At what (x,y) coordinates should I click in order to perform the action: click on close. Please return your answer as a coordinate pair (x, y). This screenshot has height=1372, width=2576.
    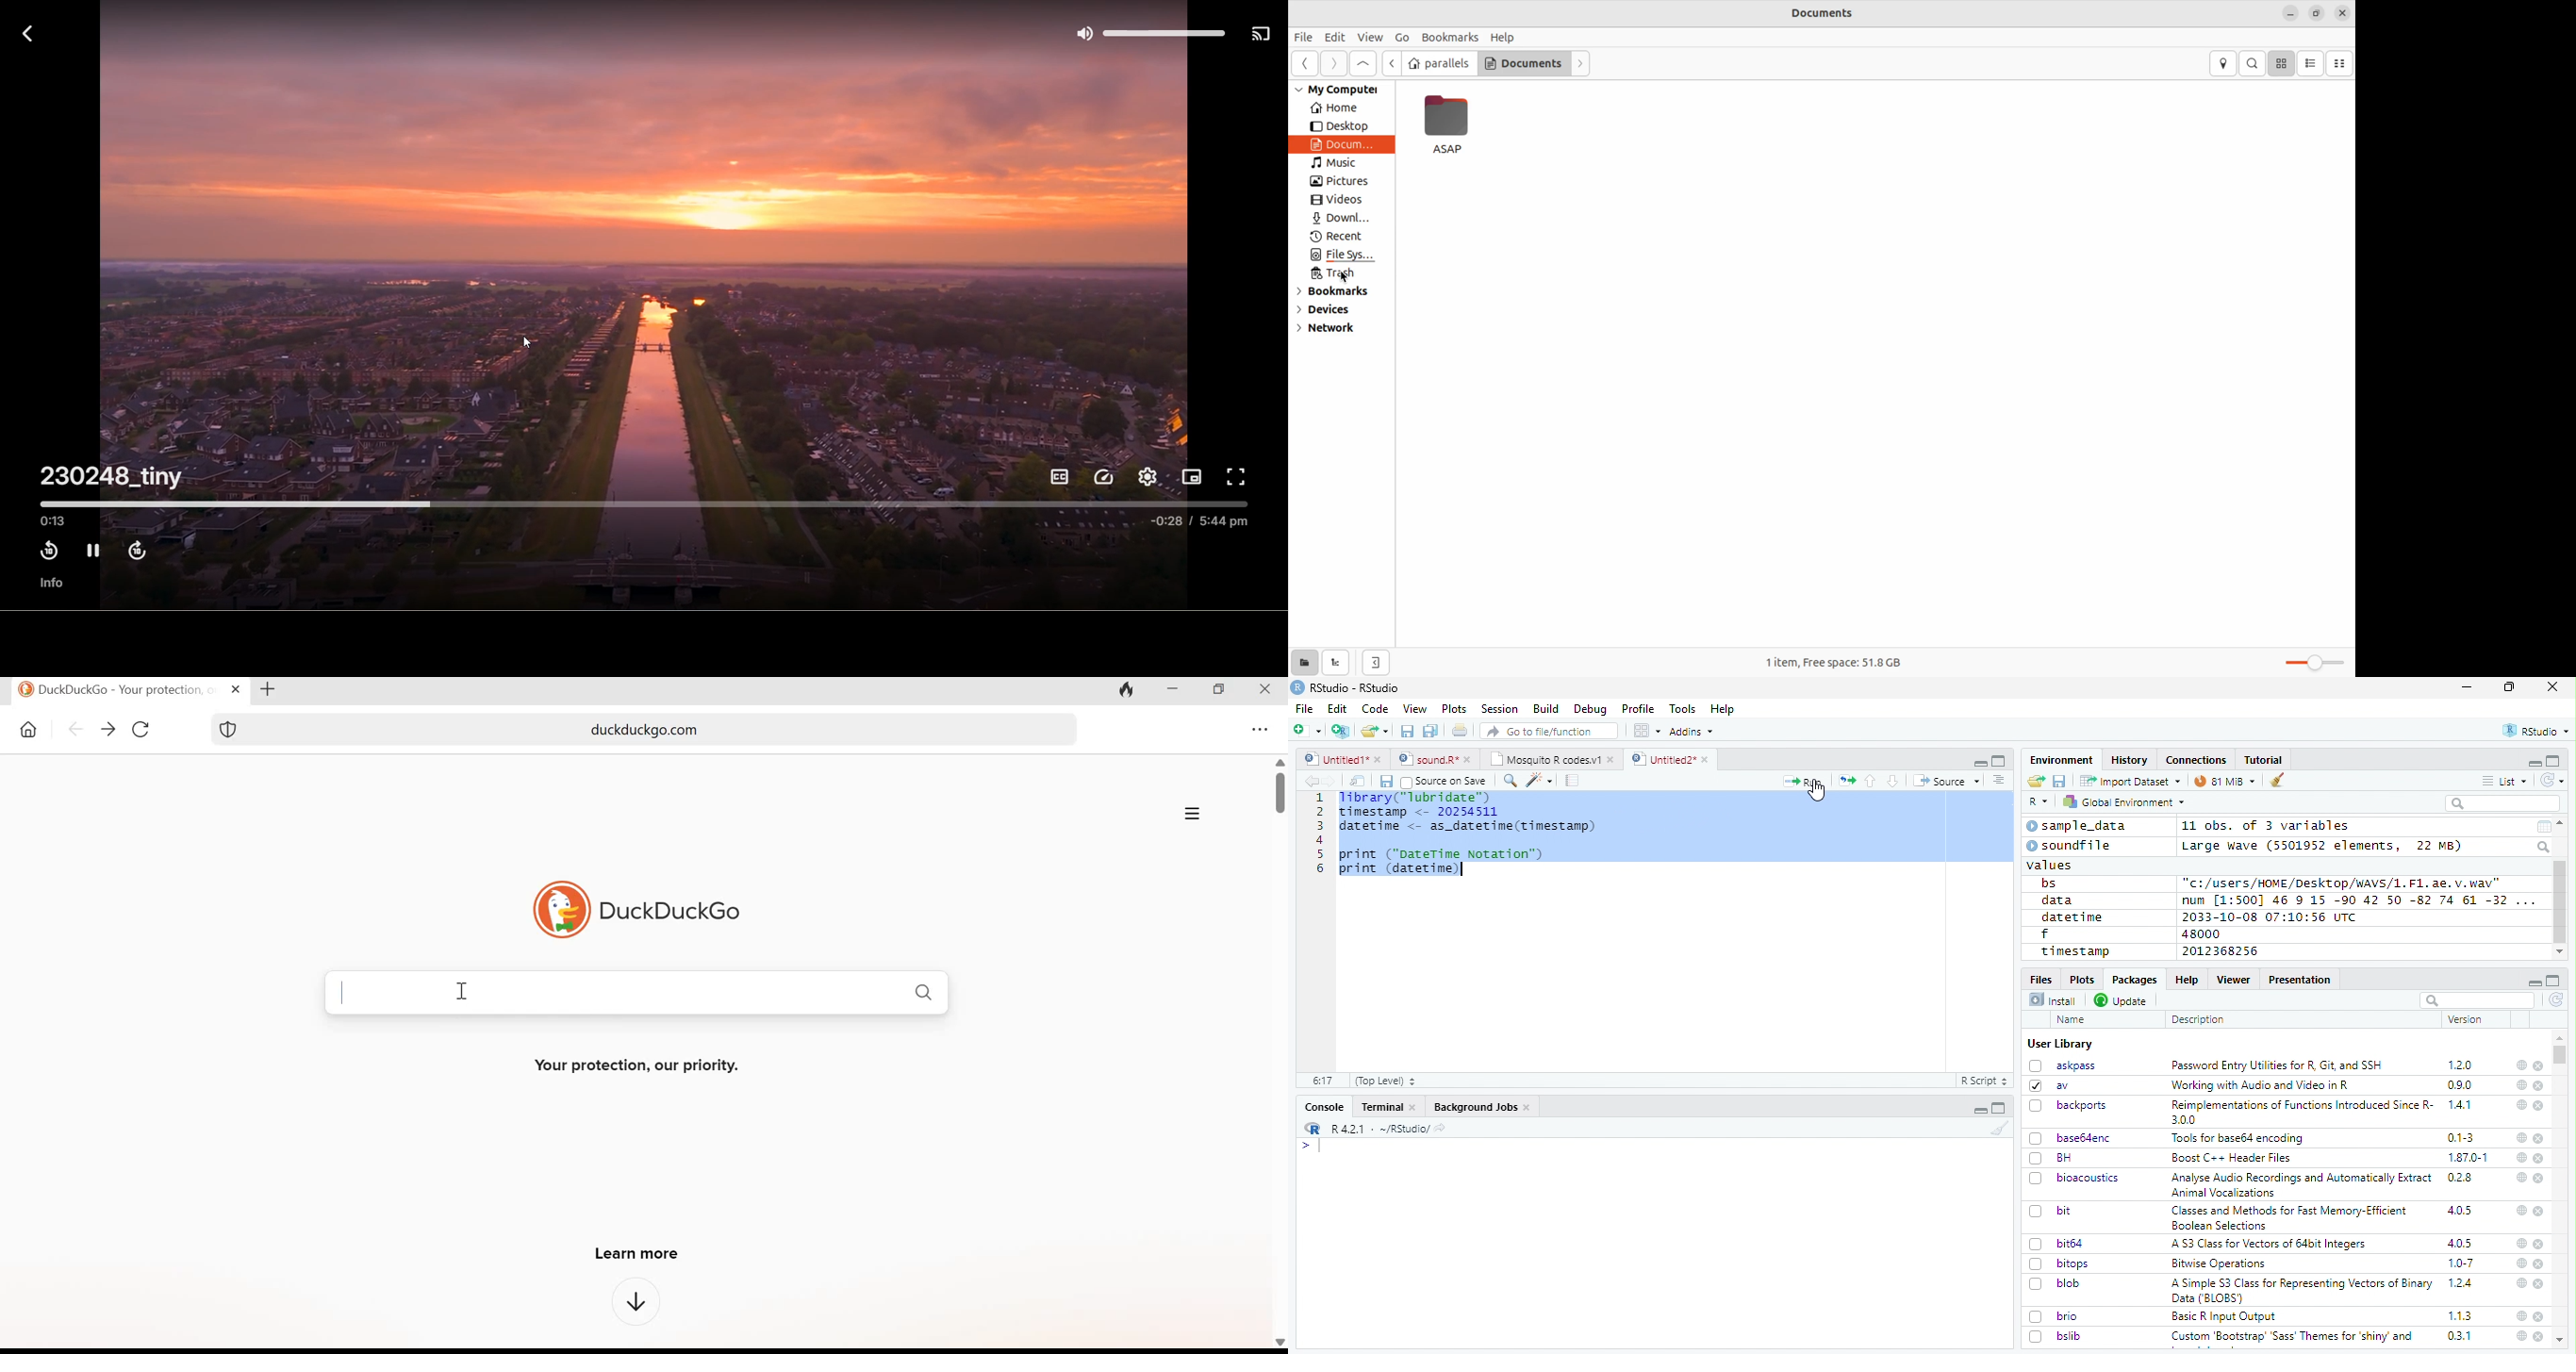
    Looking at the image, I should click on (2539, 1106).